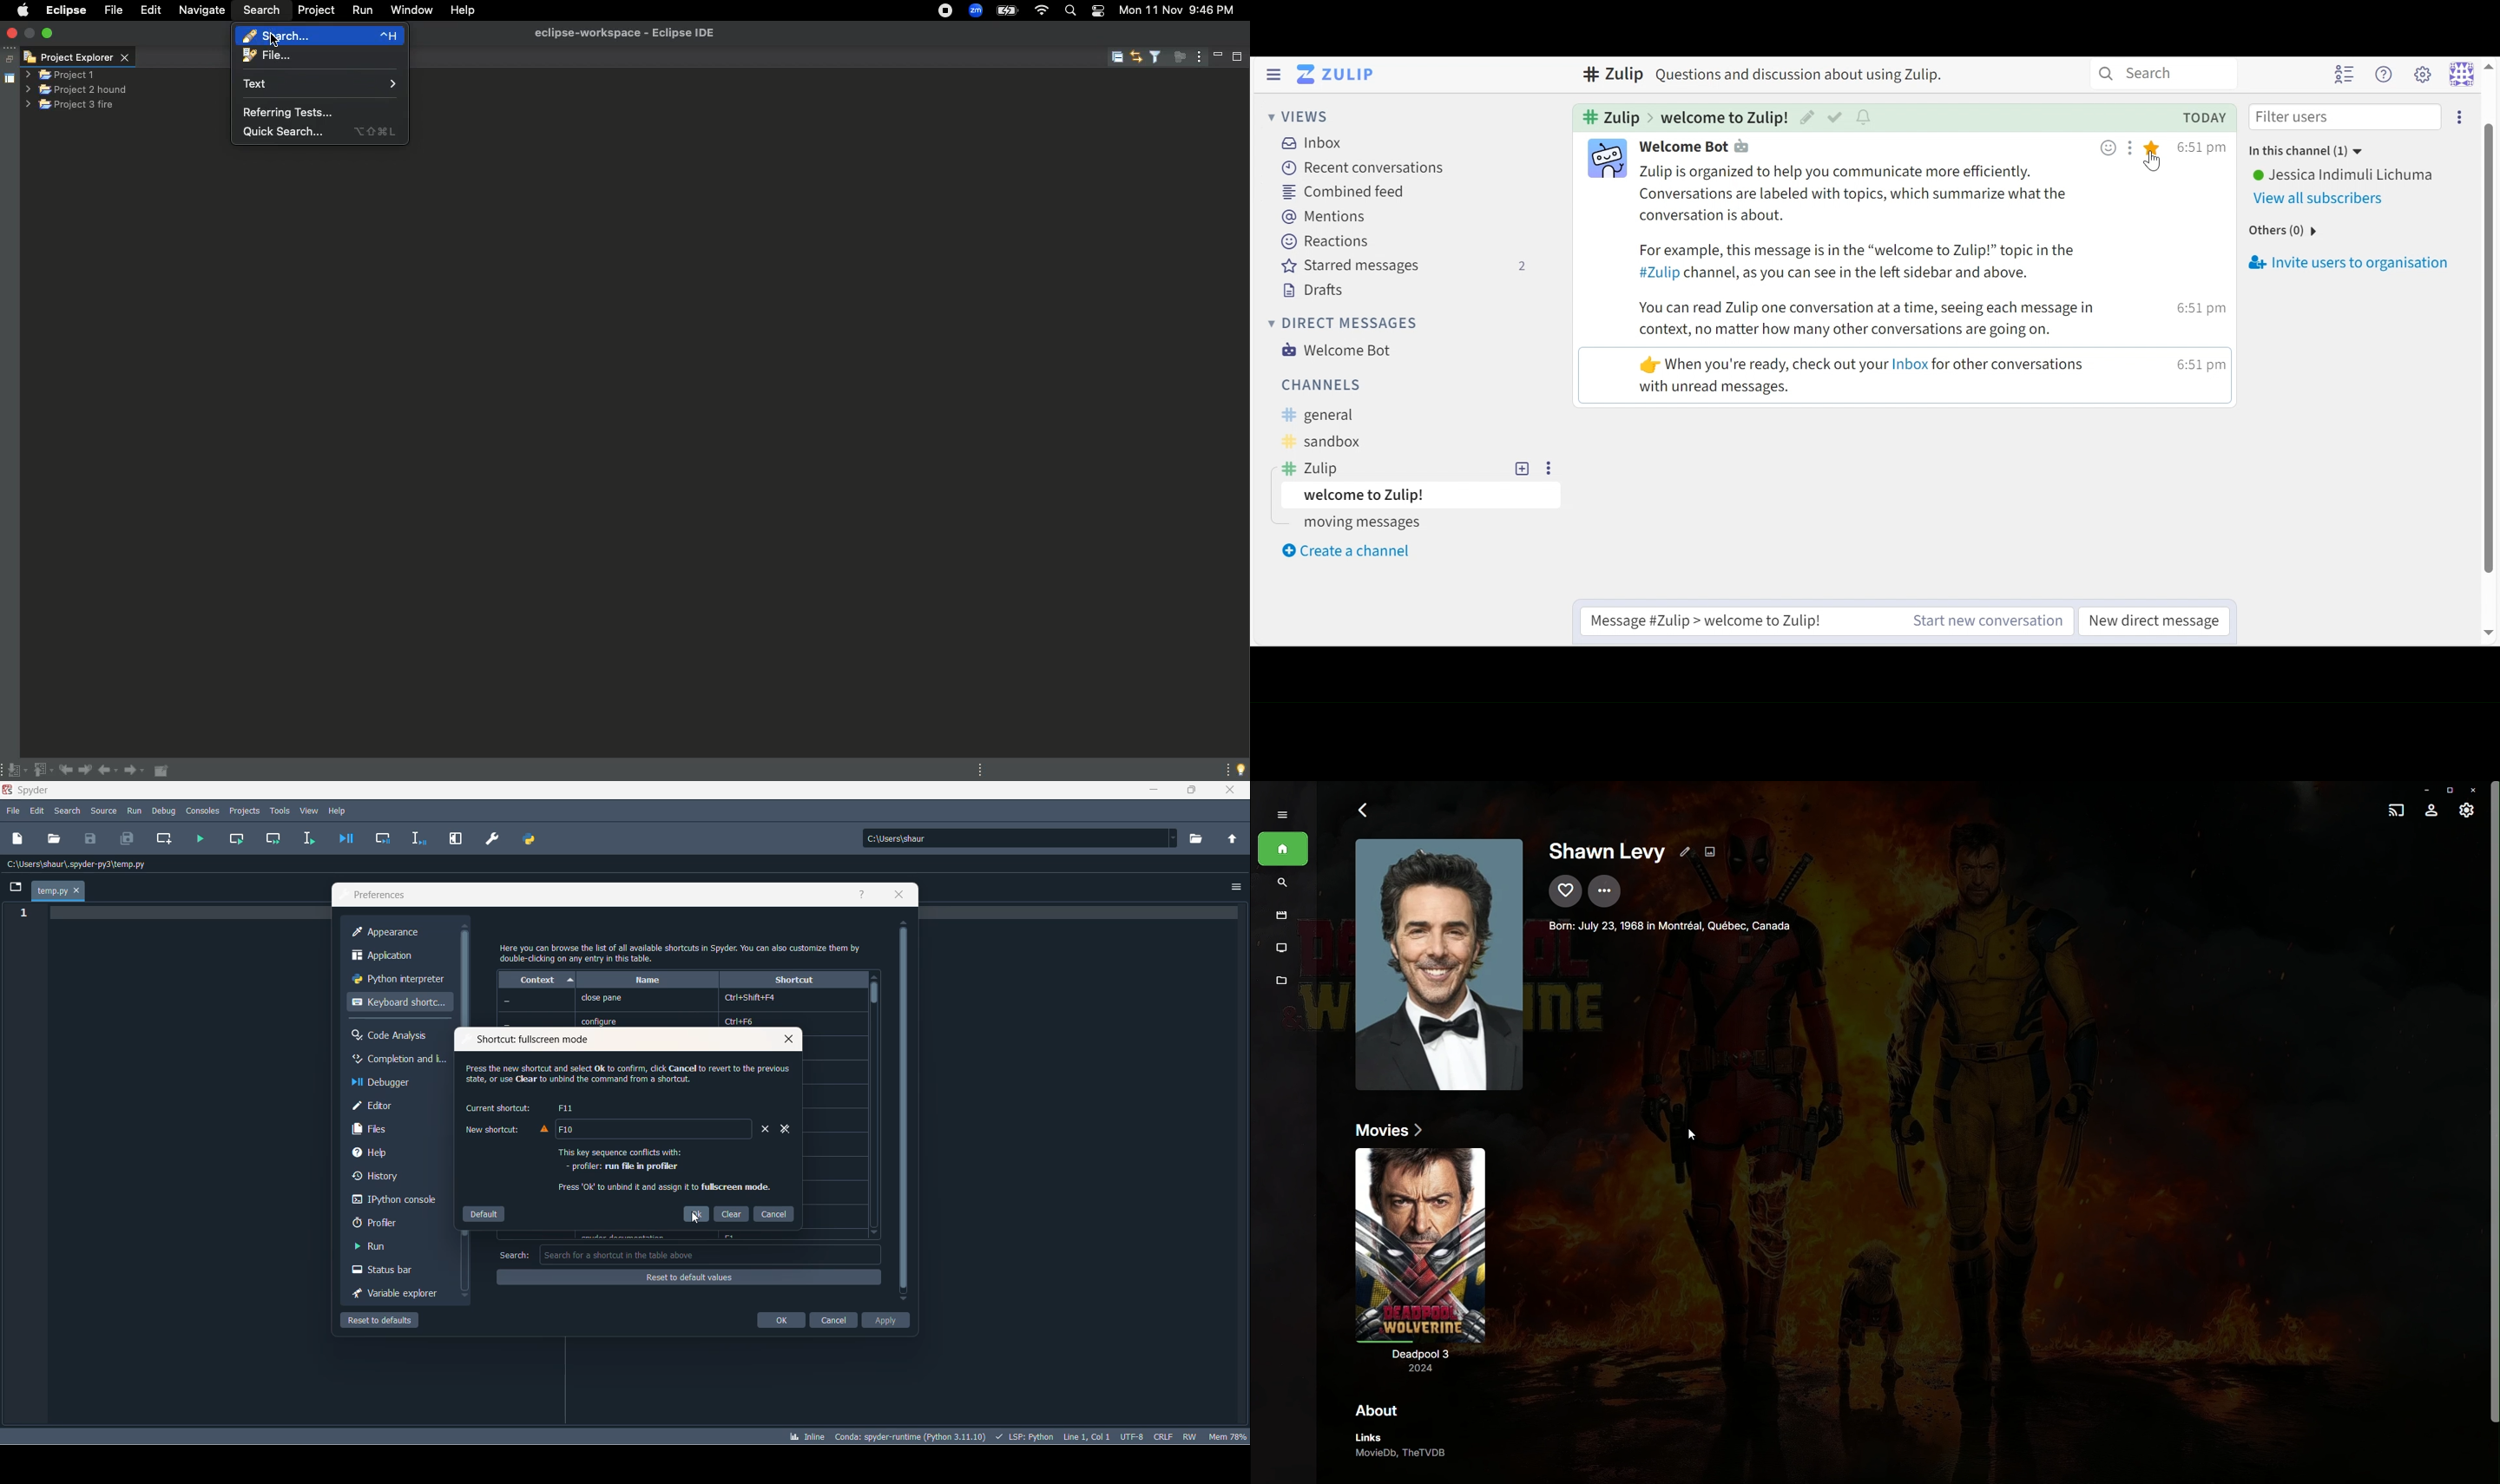 Image resolution: width=2520 pixels, height=1484 pixels. I want to click on current shortcut, so click(497, 1109).